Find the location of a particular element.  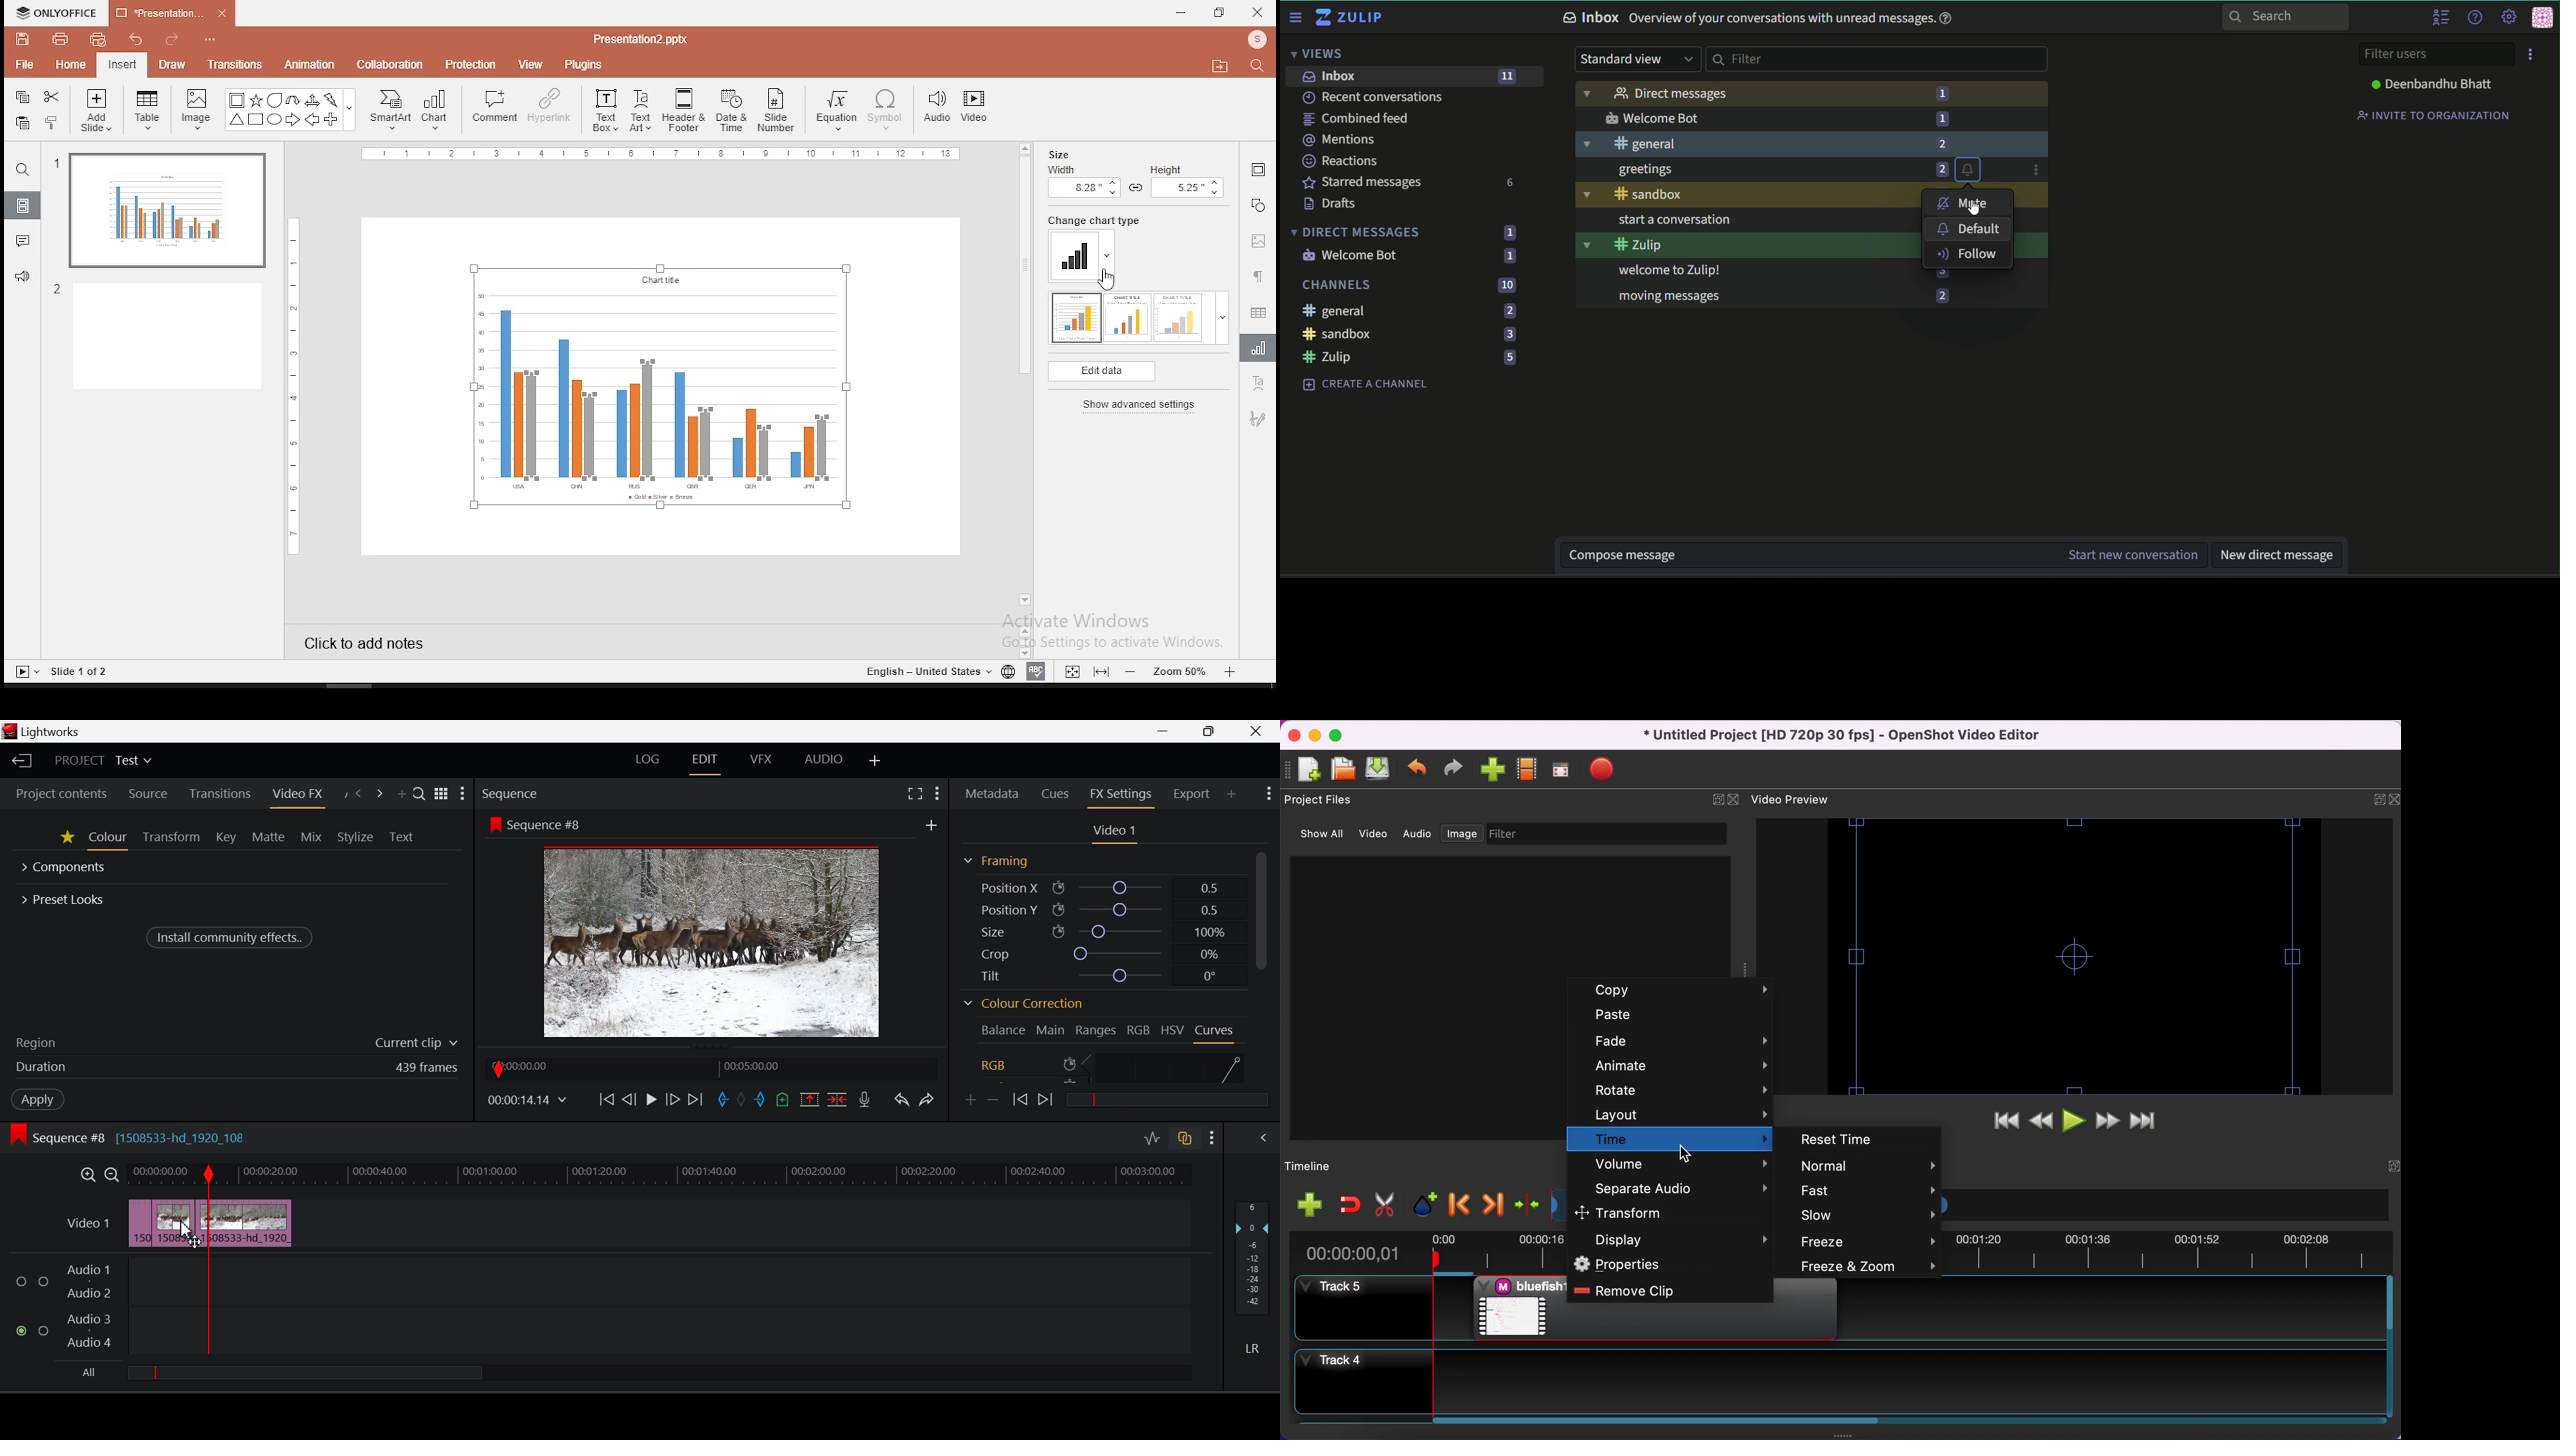

text art is located at coordinates (643, 109).